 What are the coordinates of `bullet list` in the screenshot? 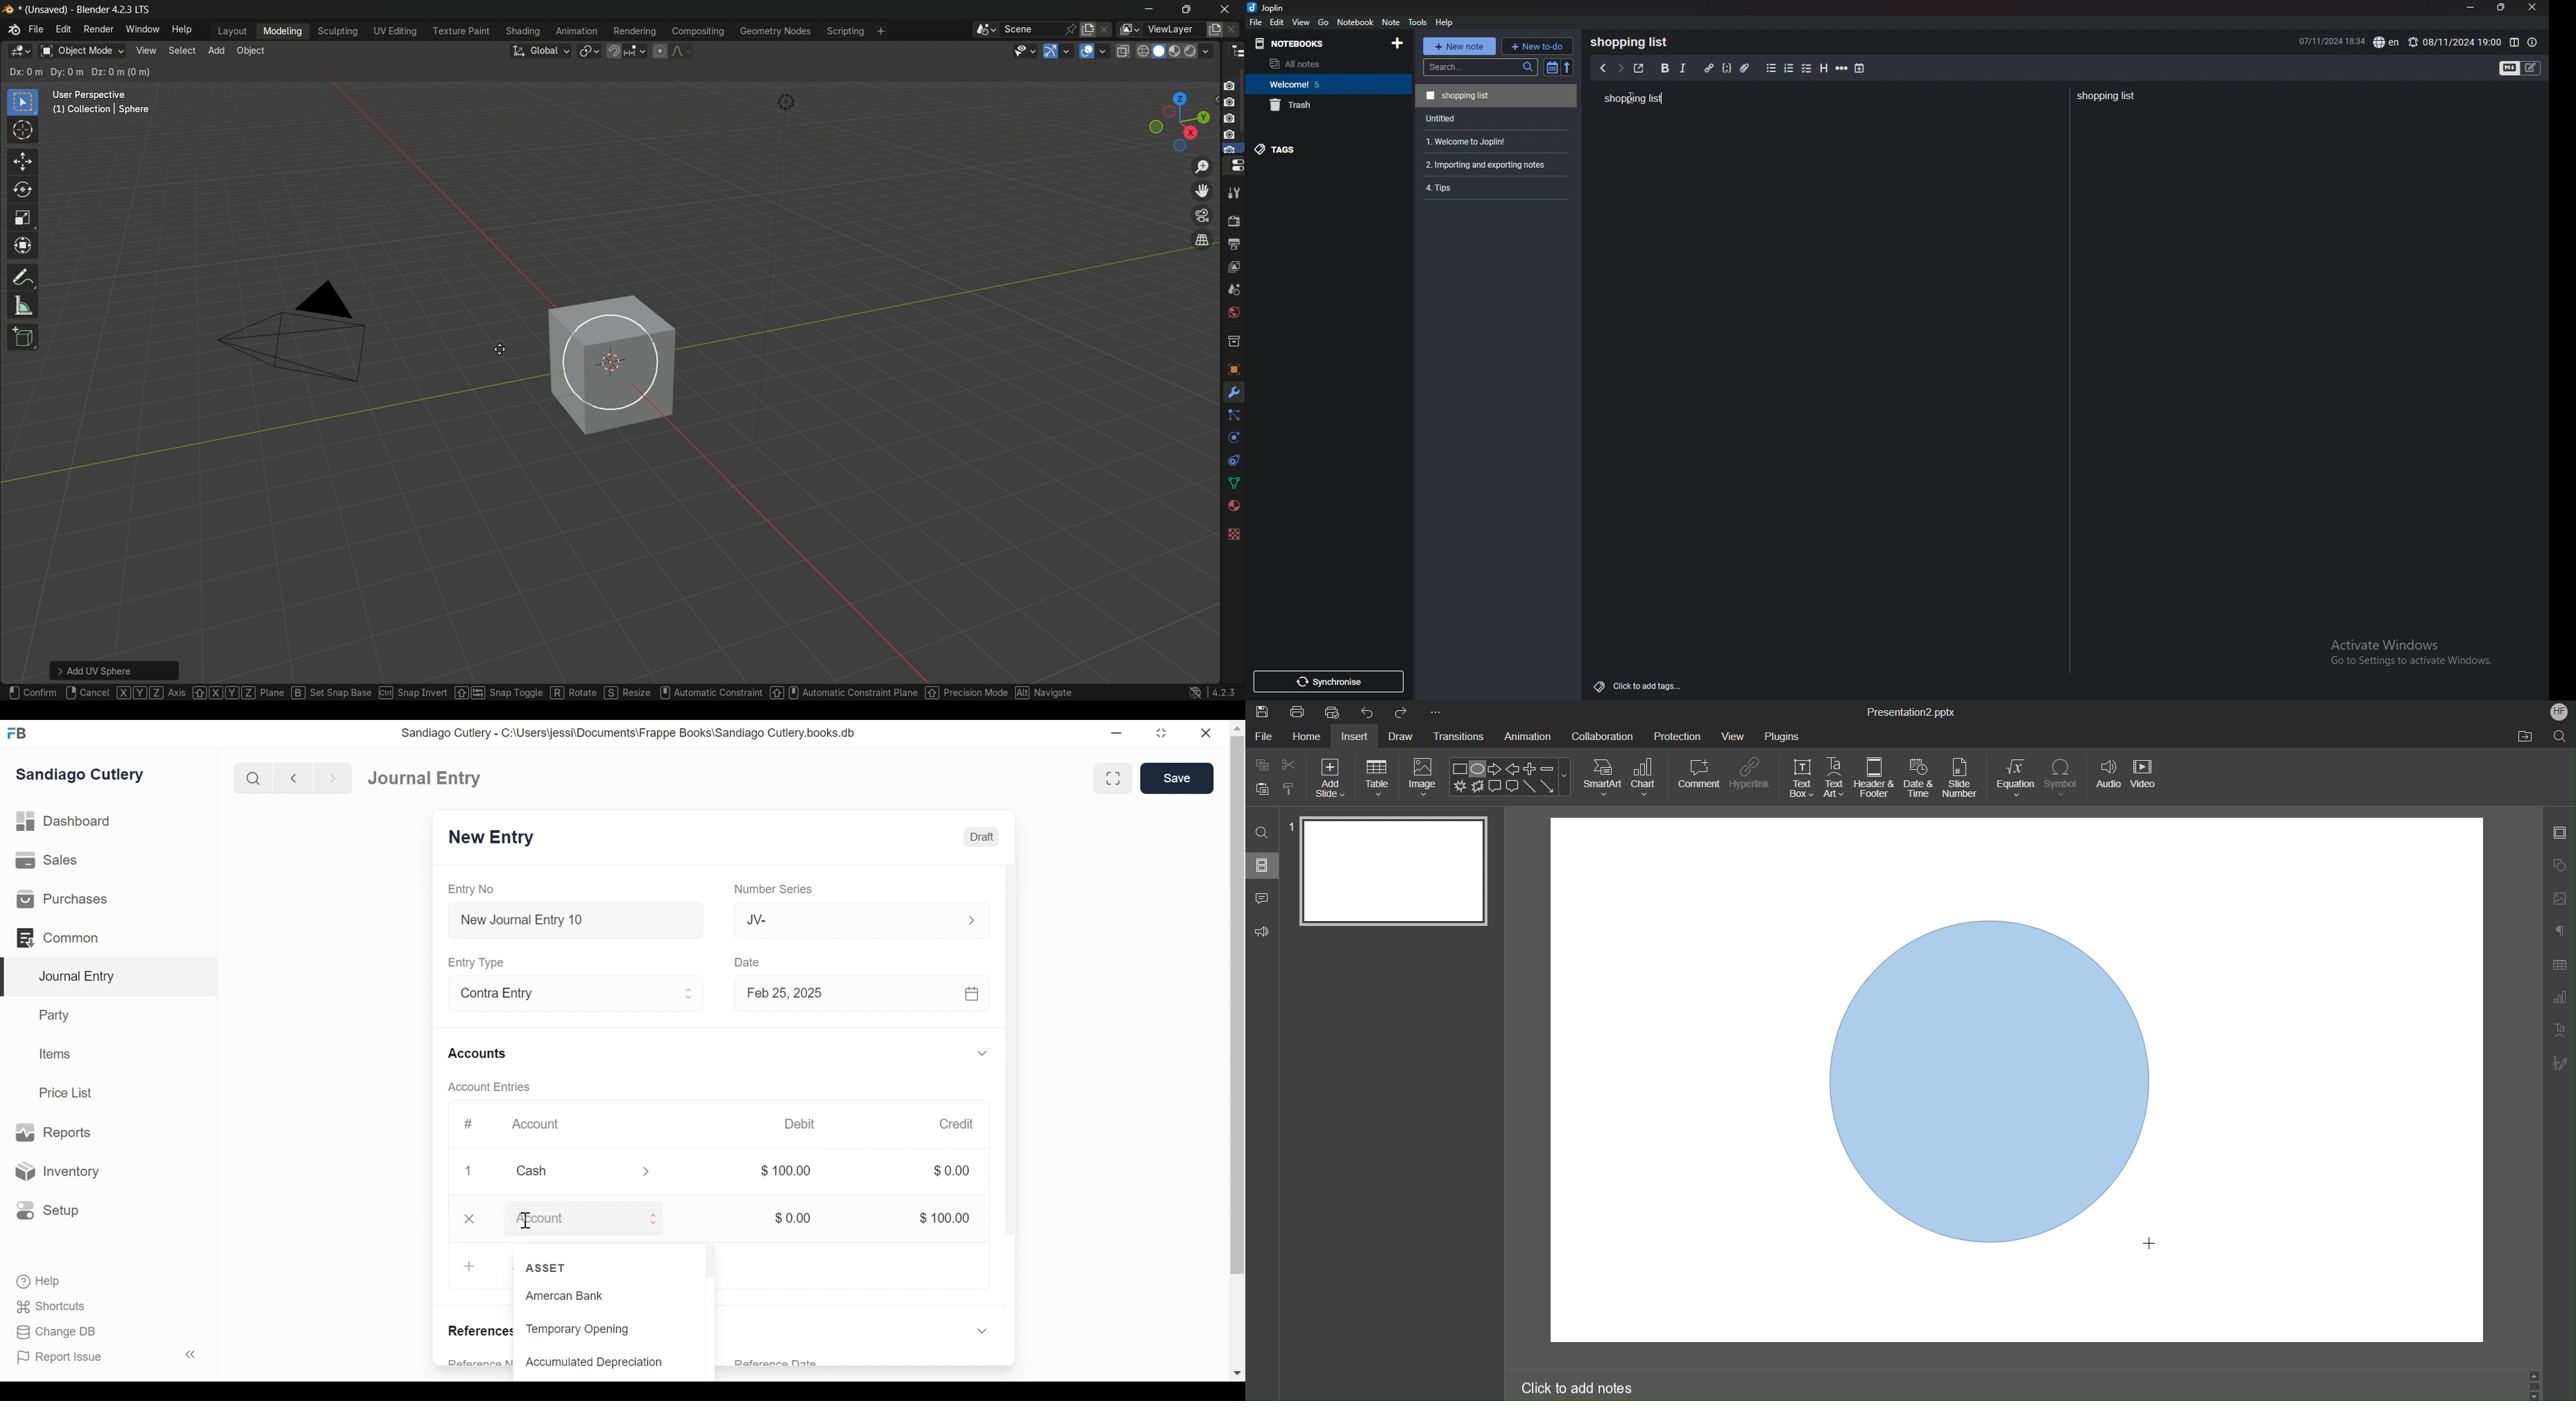 It's located at (1771, 69).